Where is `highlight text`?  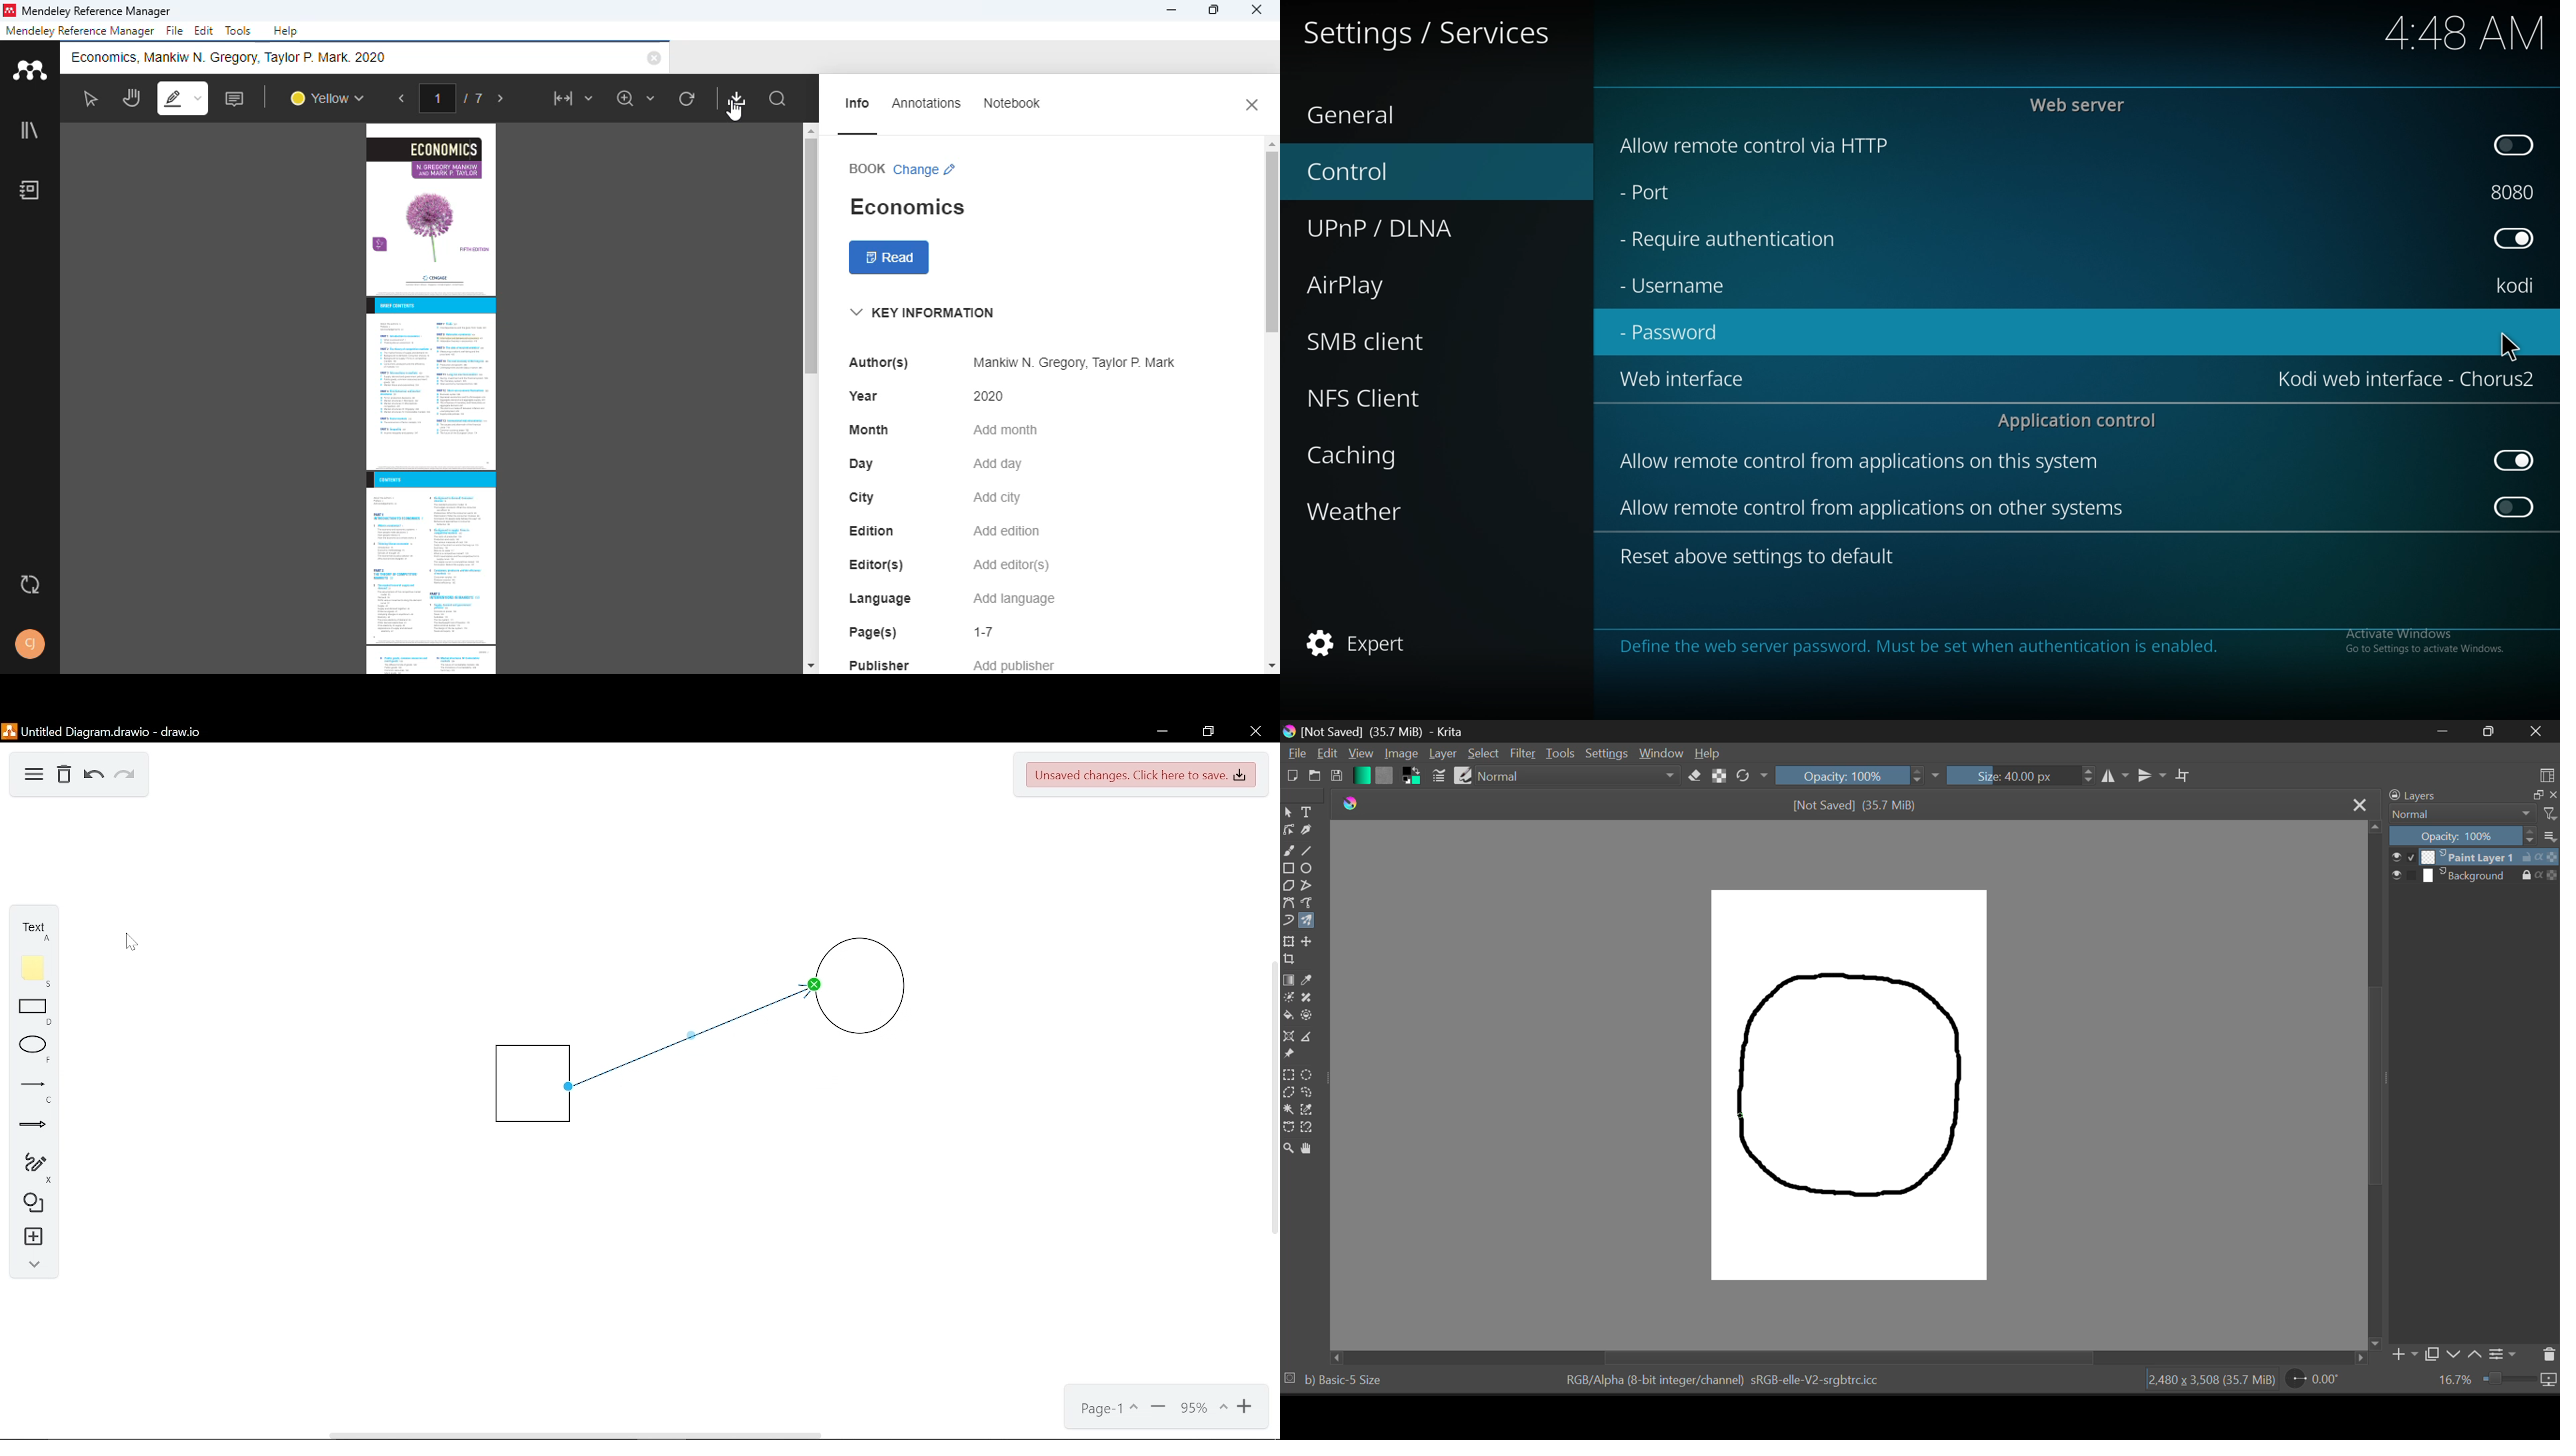
highlight text is located at coordinates (182, 97).